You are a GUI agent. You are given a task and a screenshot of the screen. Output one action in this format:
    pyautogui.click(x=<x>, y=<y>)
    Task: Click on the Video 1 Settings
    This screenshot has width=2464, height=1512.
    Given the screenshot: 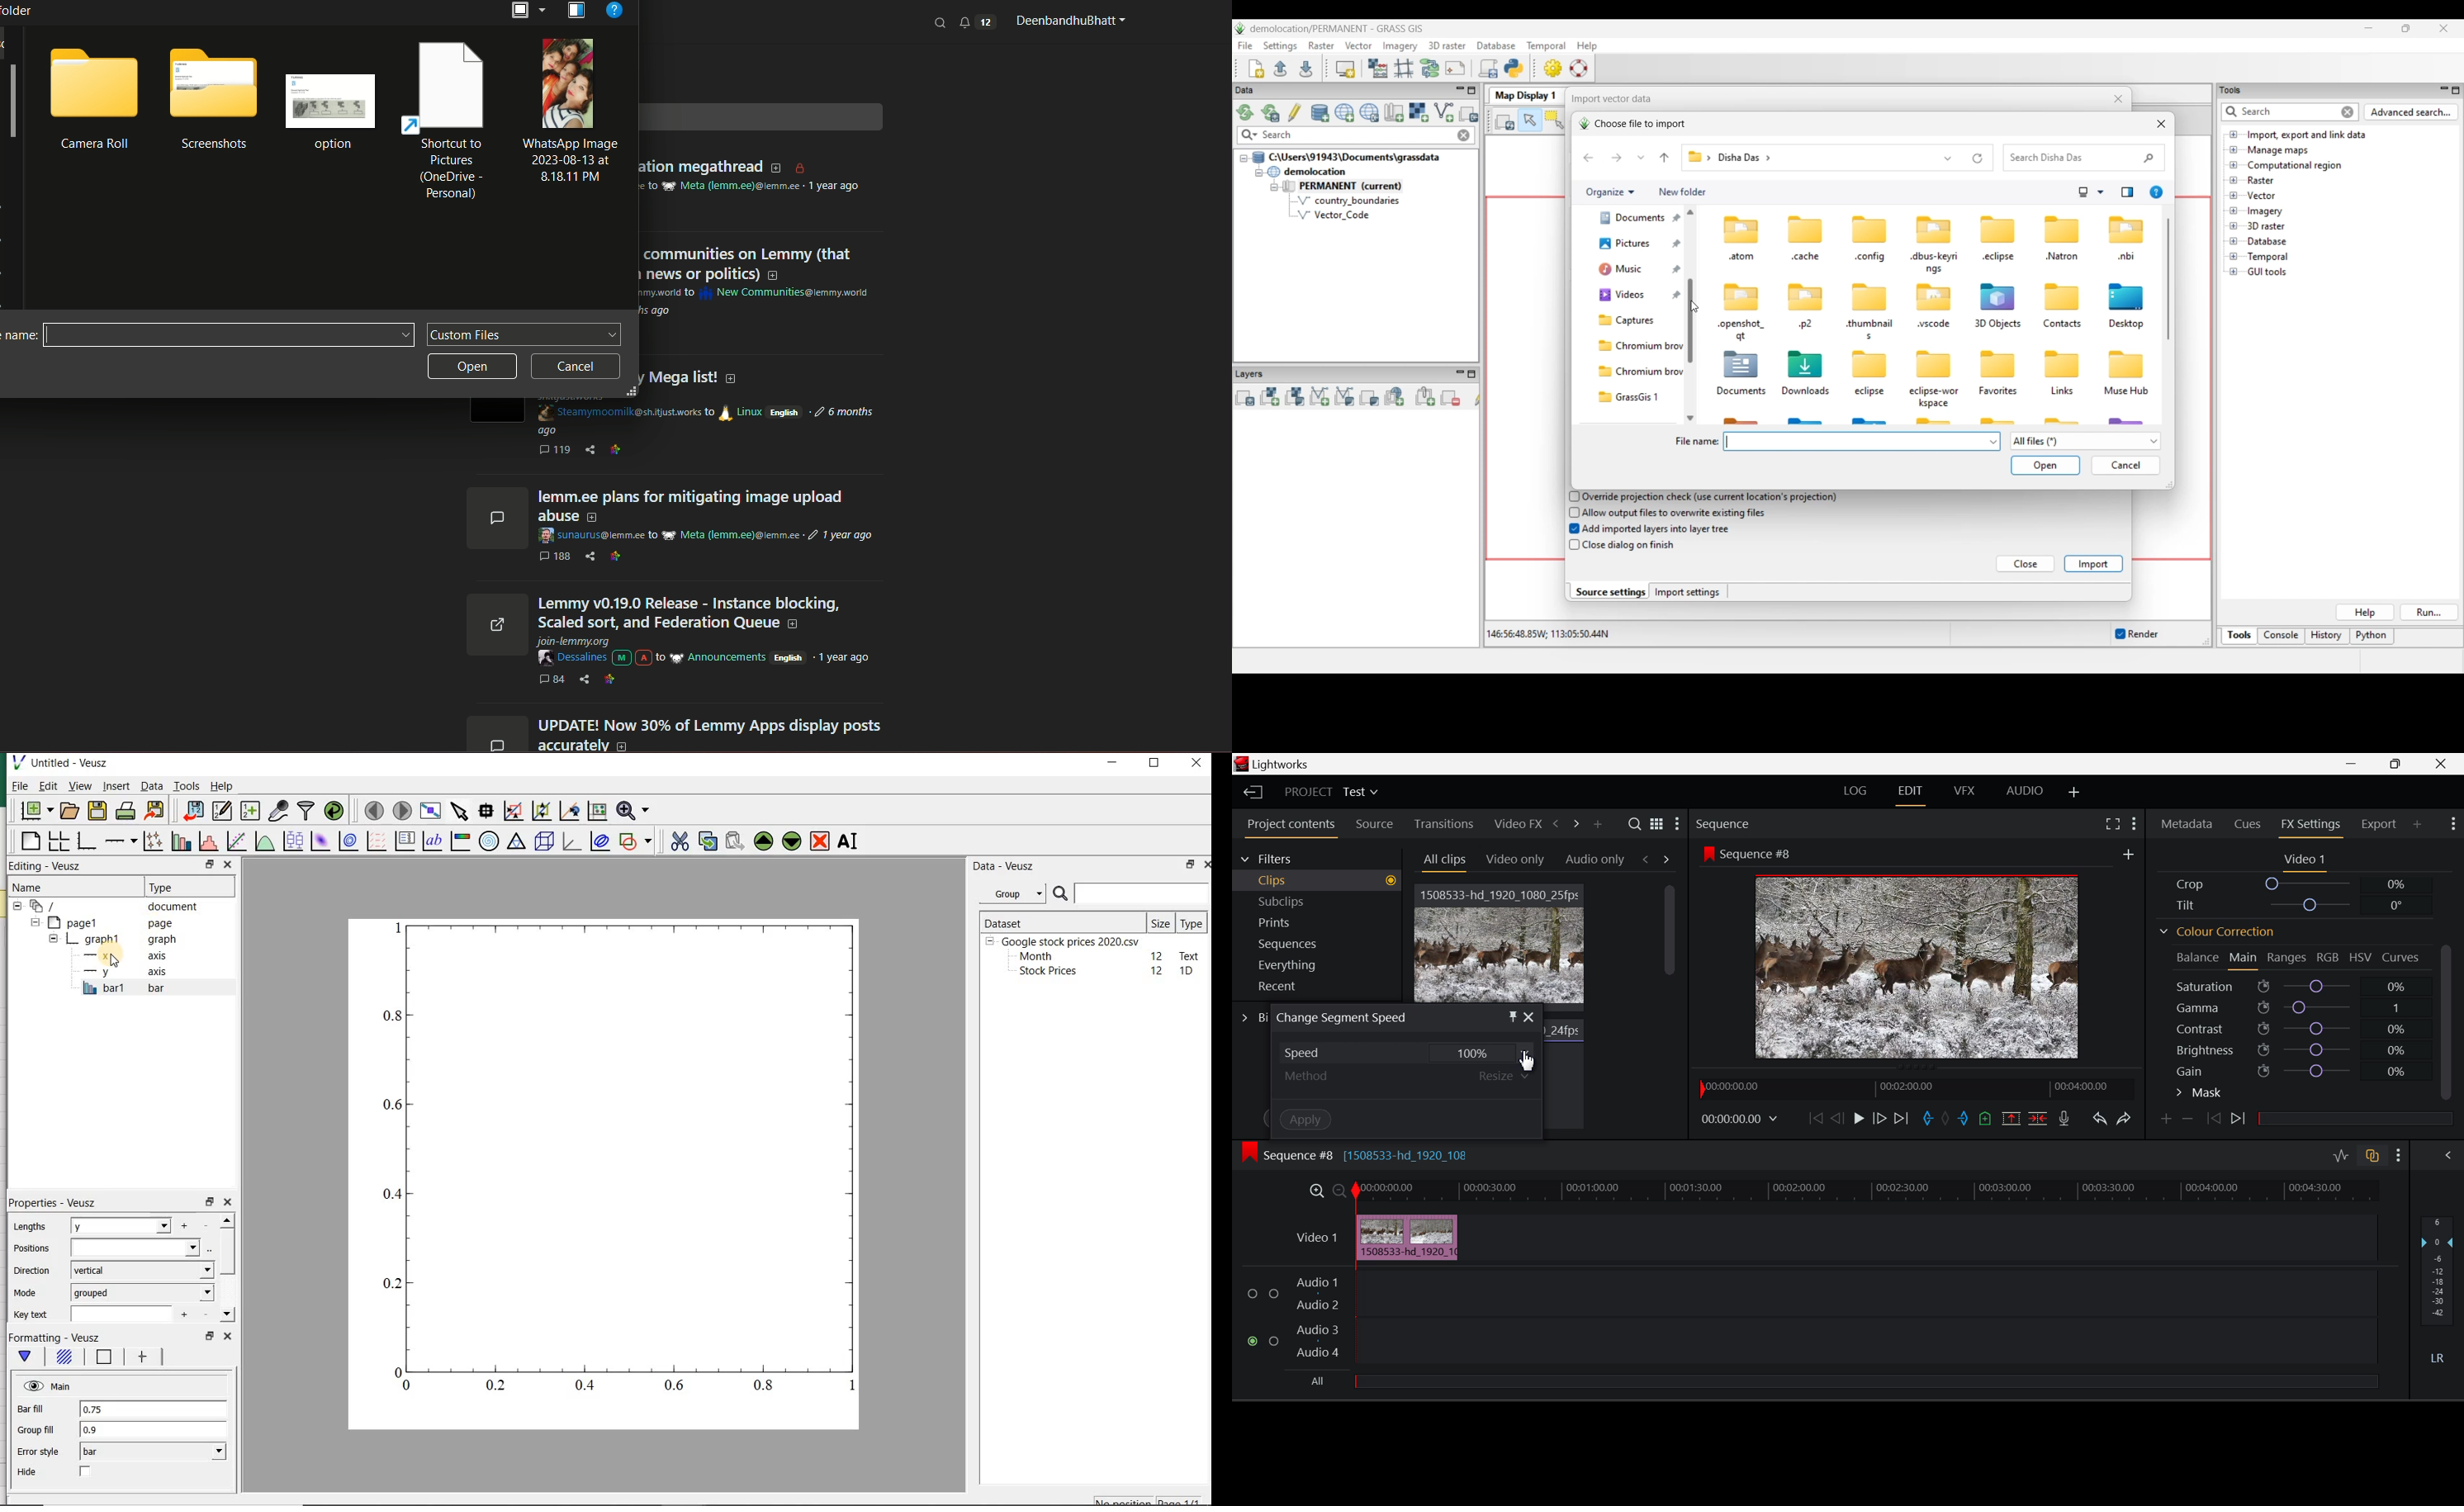 What is the action you would take?
    pyautogui.click(x=2306, y=861)
    